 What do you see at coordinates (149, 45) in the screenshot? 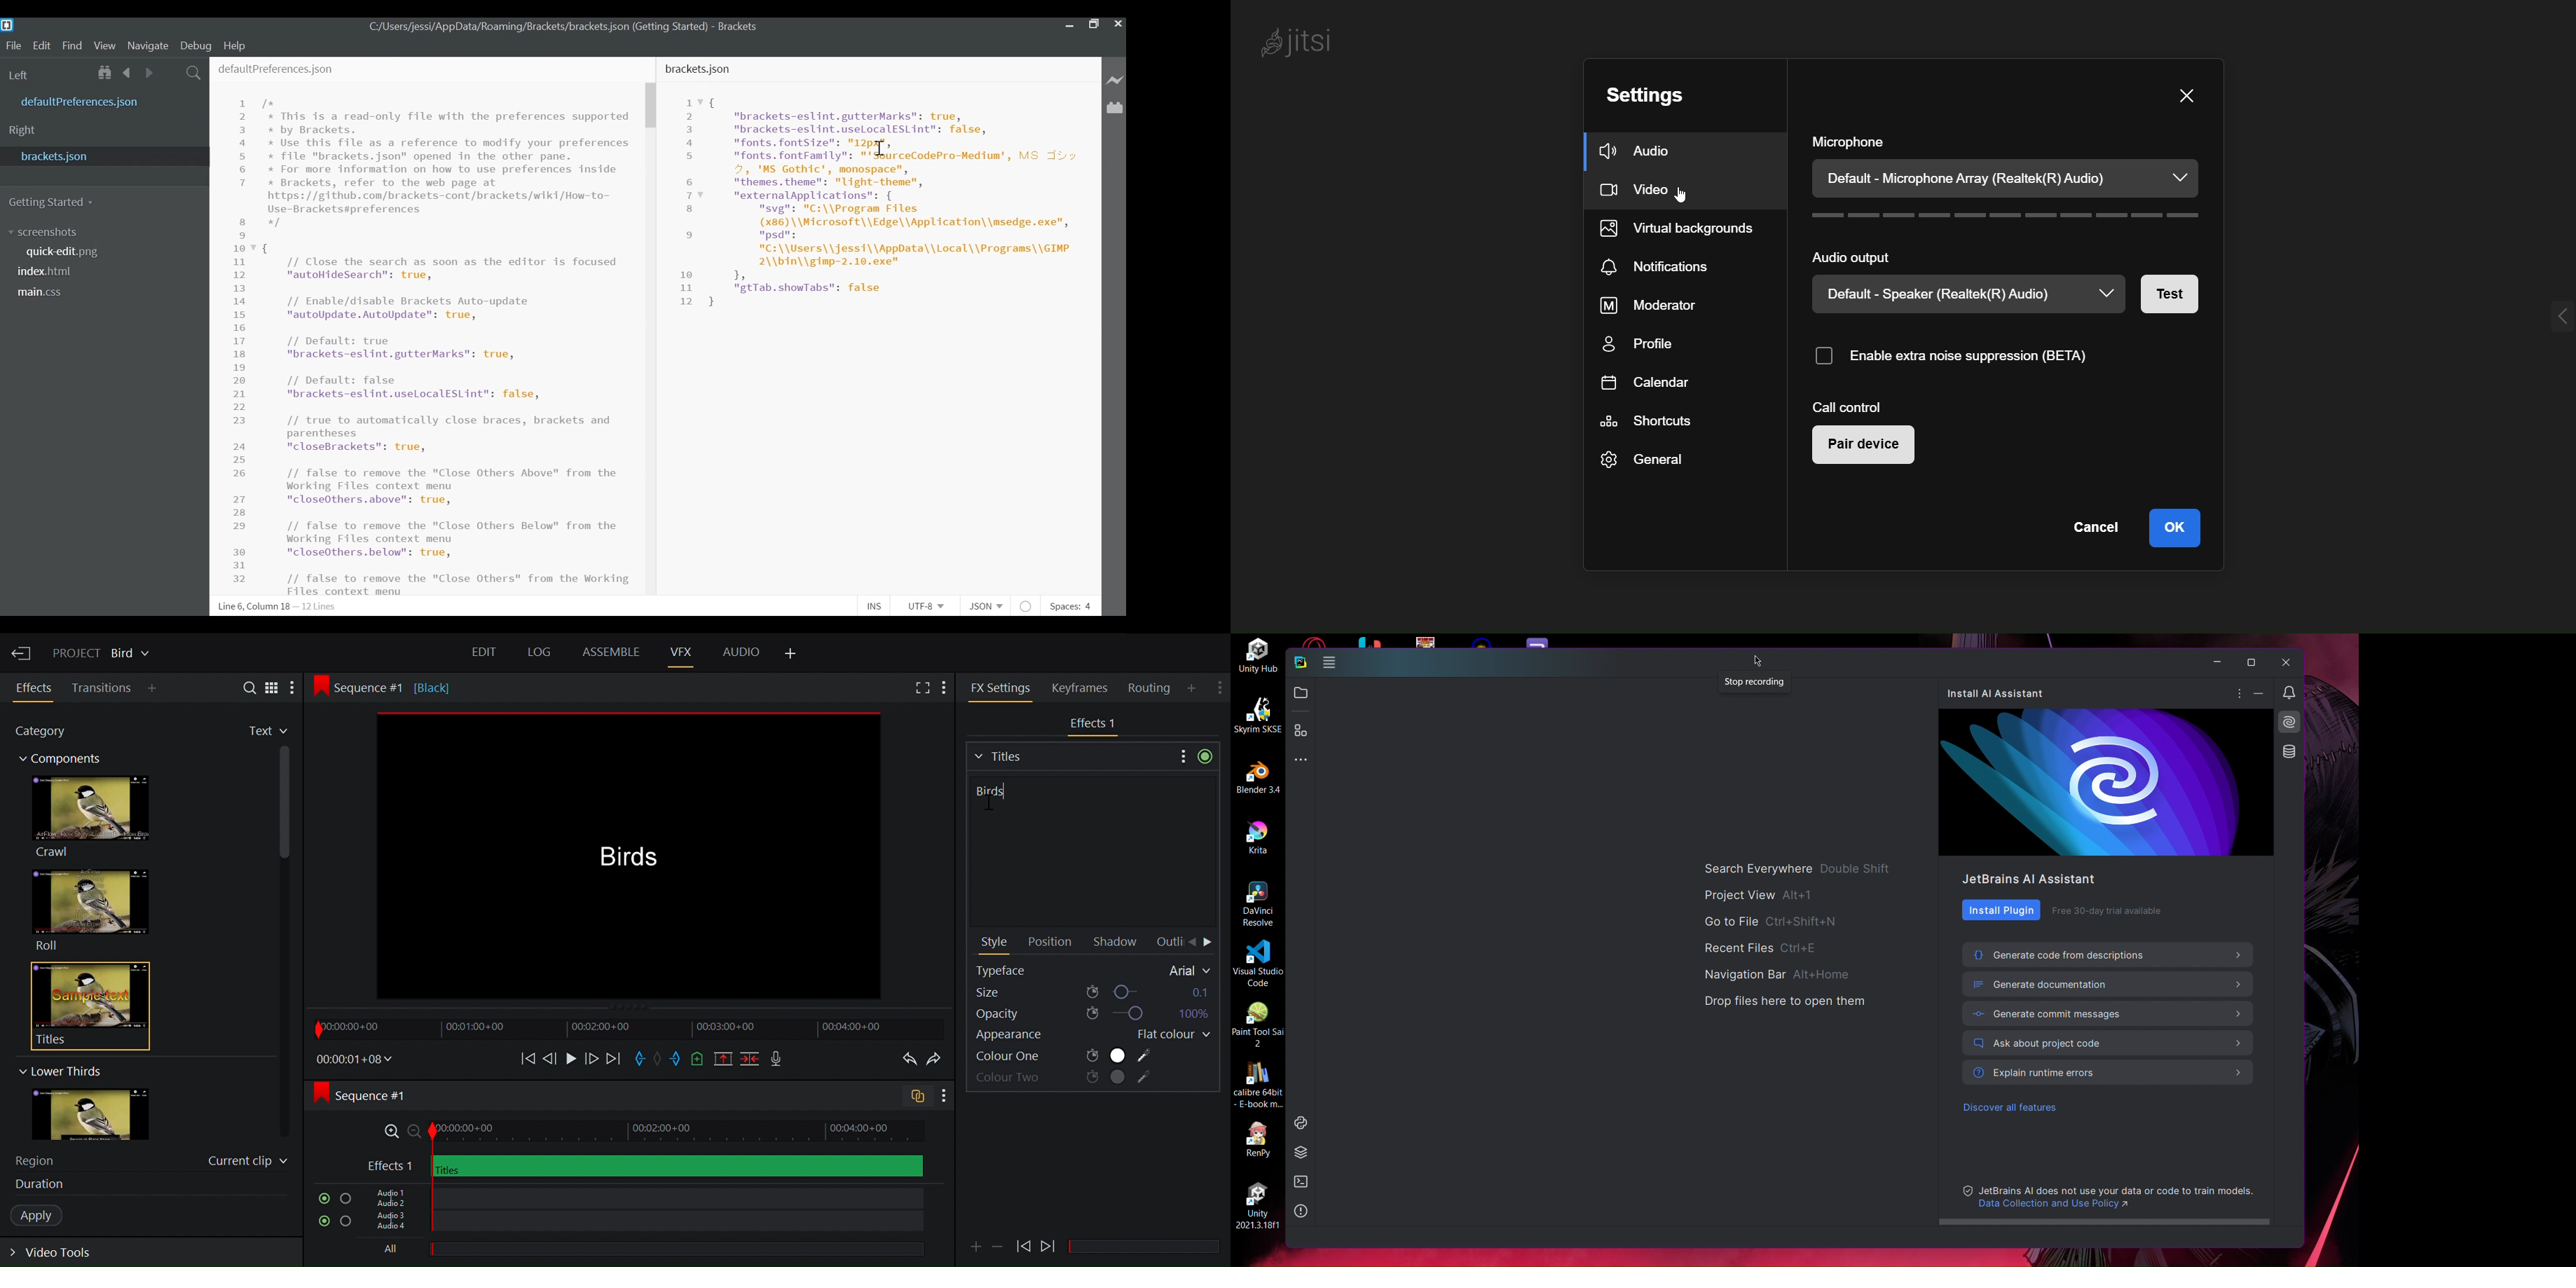
I see `Navigate` at bounding box center [149, 45].